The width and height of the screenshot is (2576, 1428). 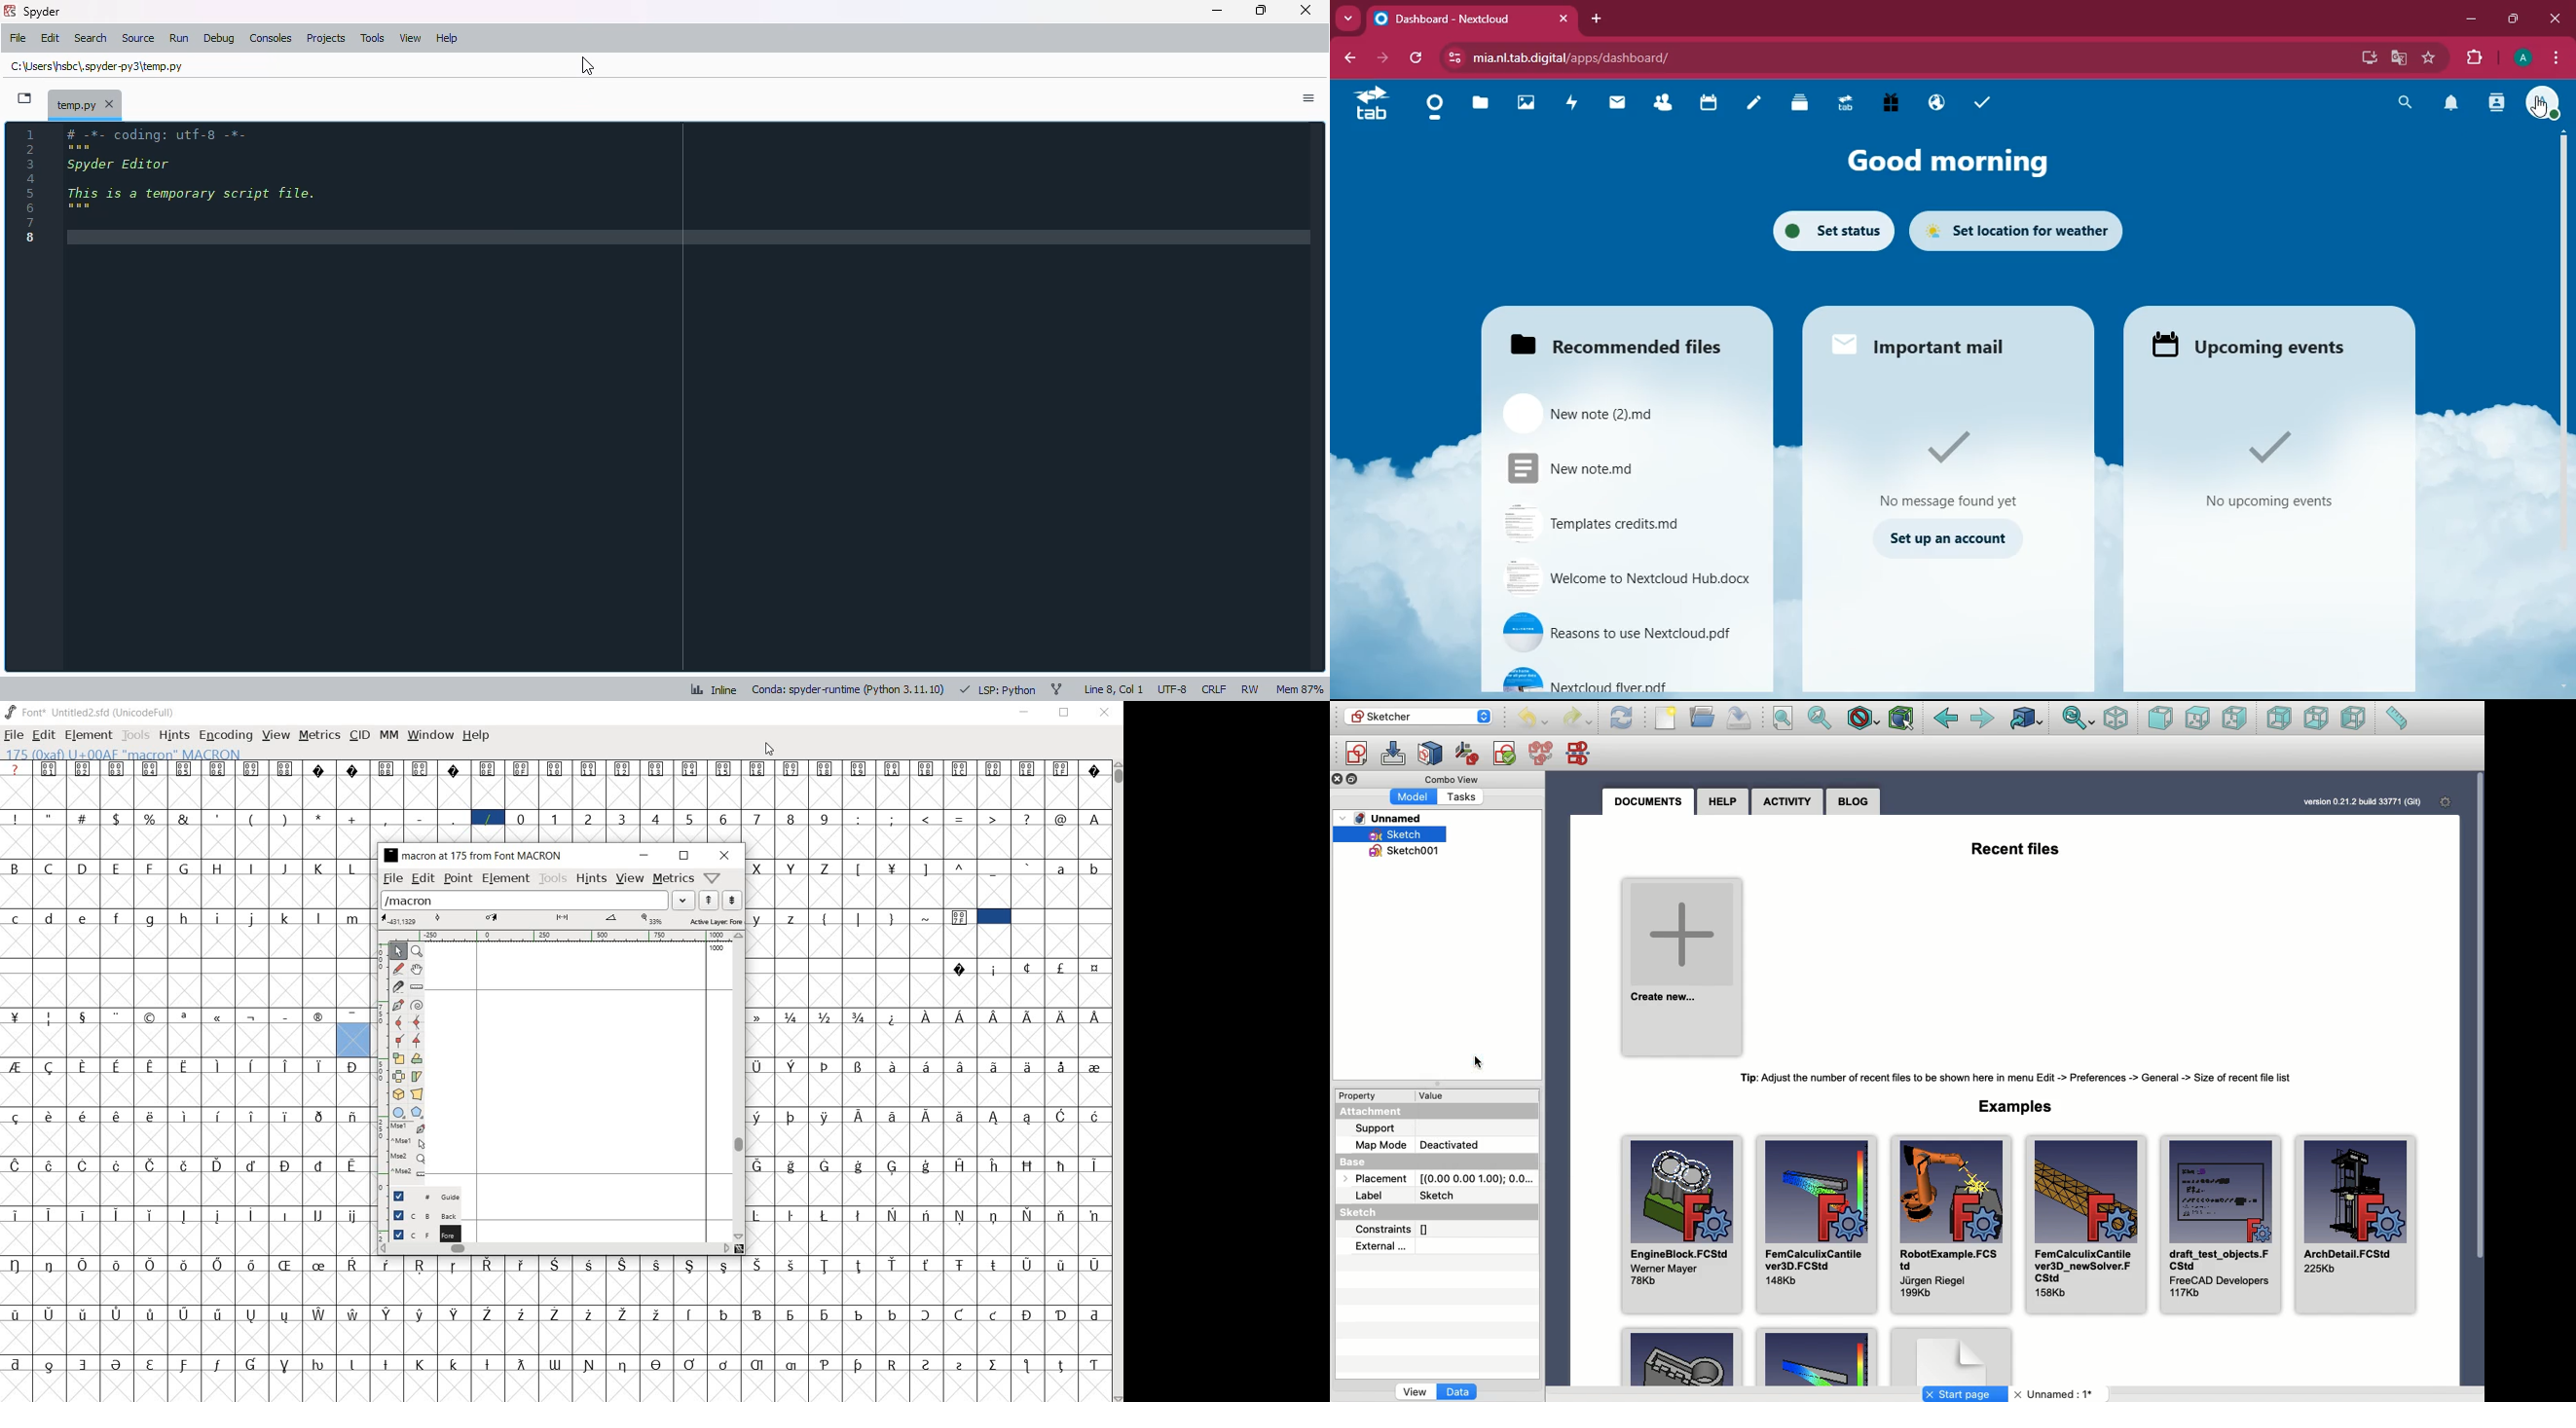 I want to click on Sketcher, so click(x=1408, y=715).